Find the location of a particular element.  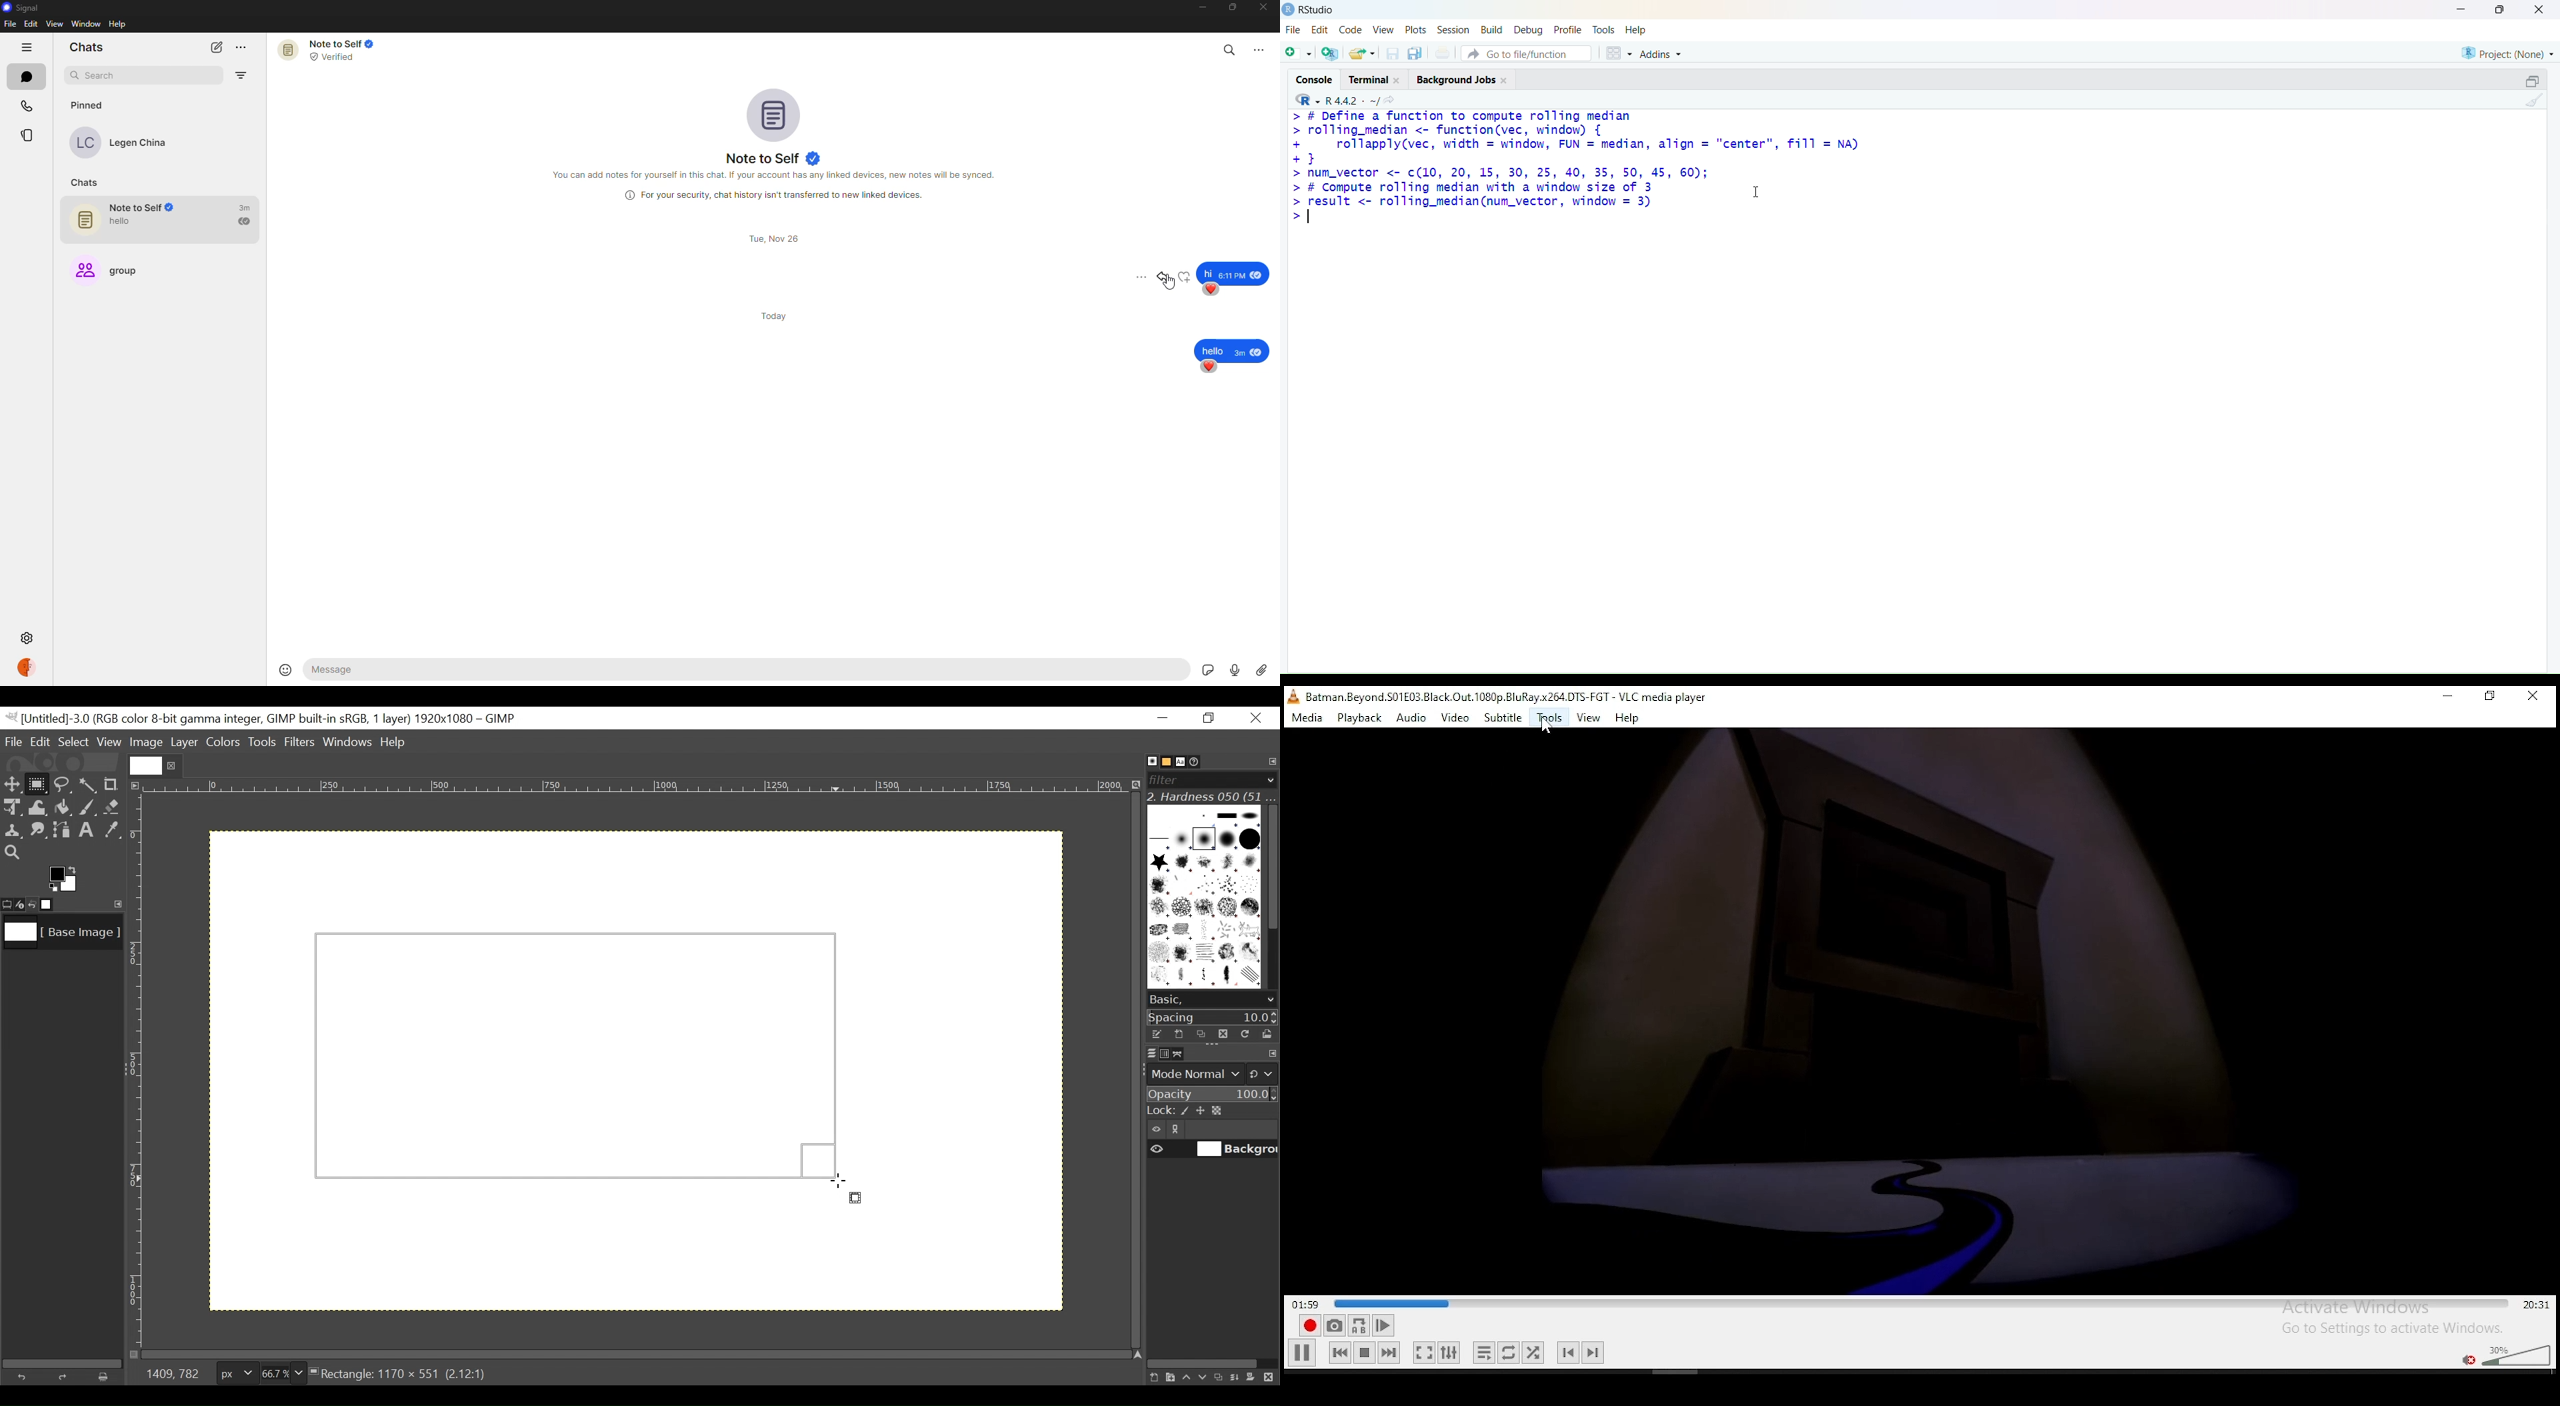

addins is located at coordinates (1660, 55).